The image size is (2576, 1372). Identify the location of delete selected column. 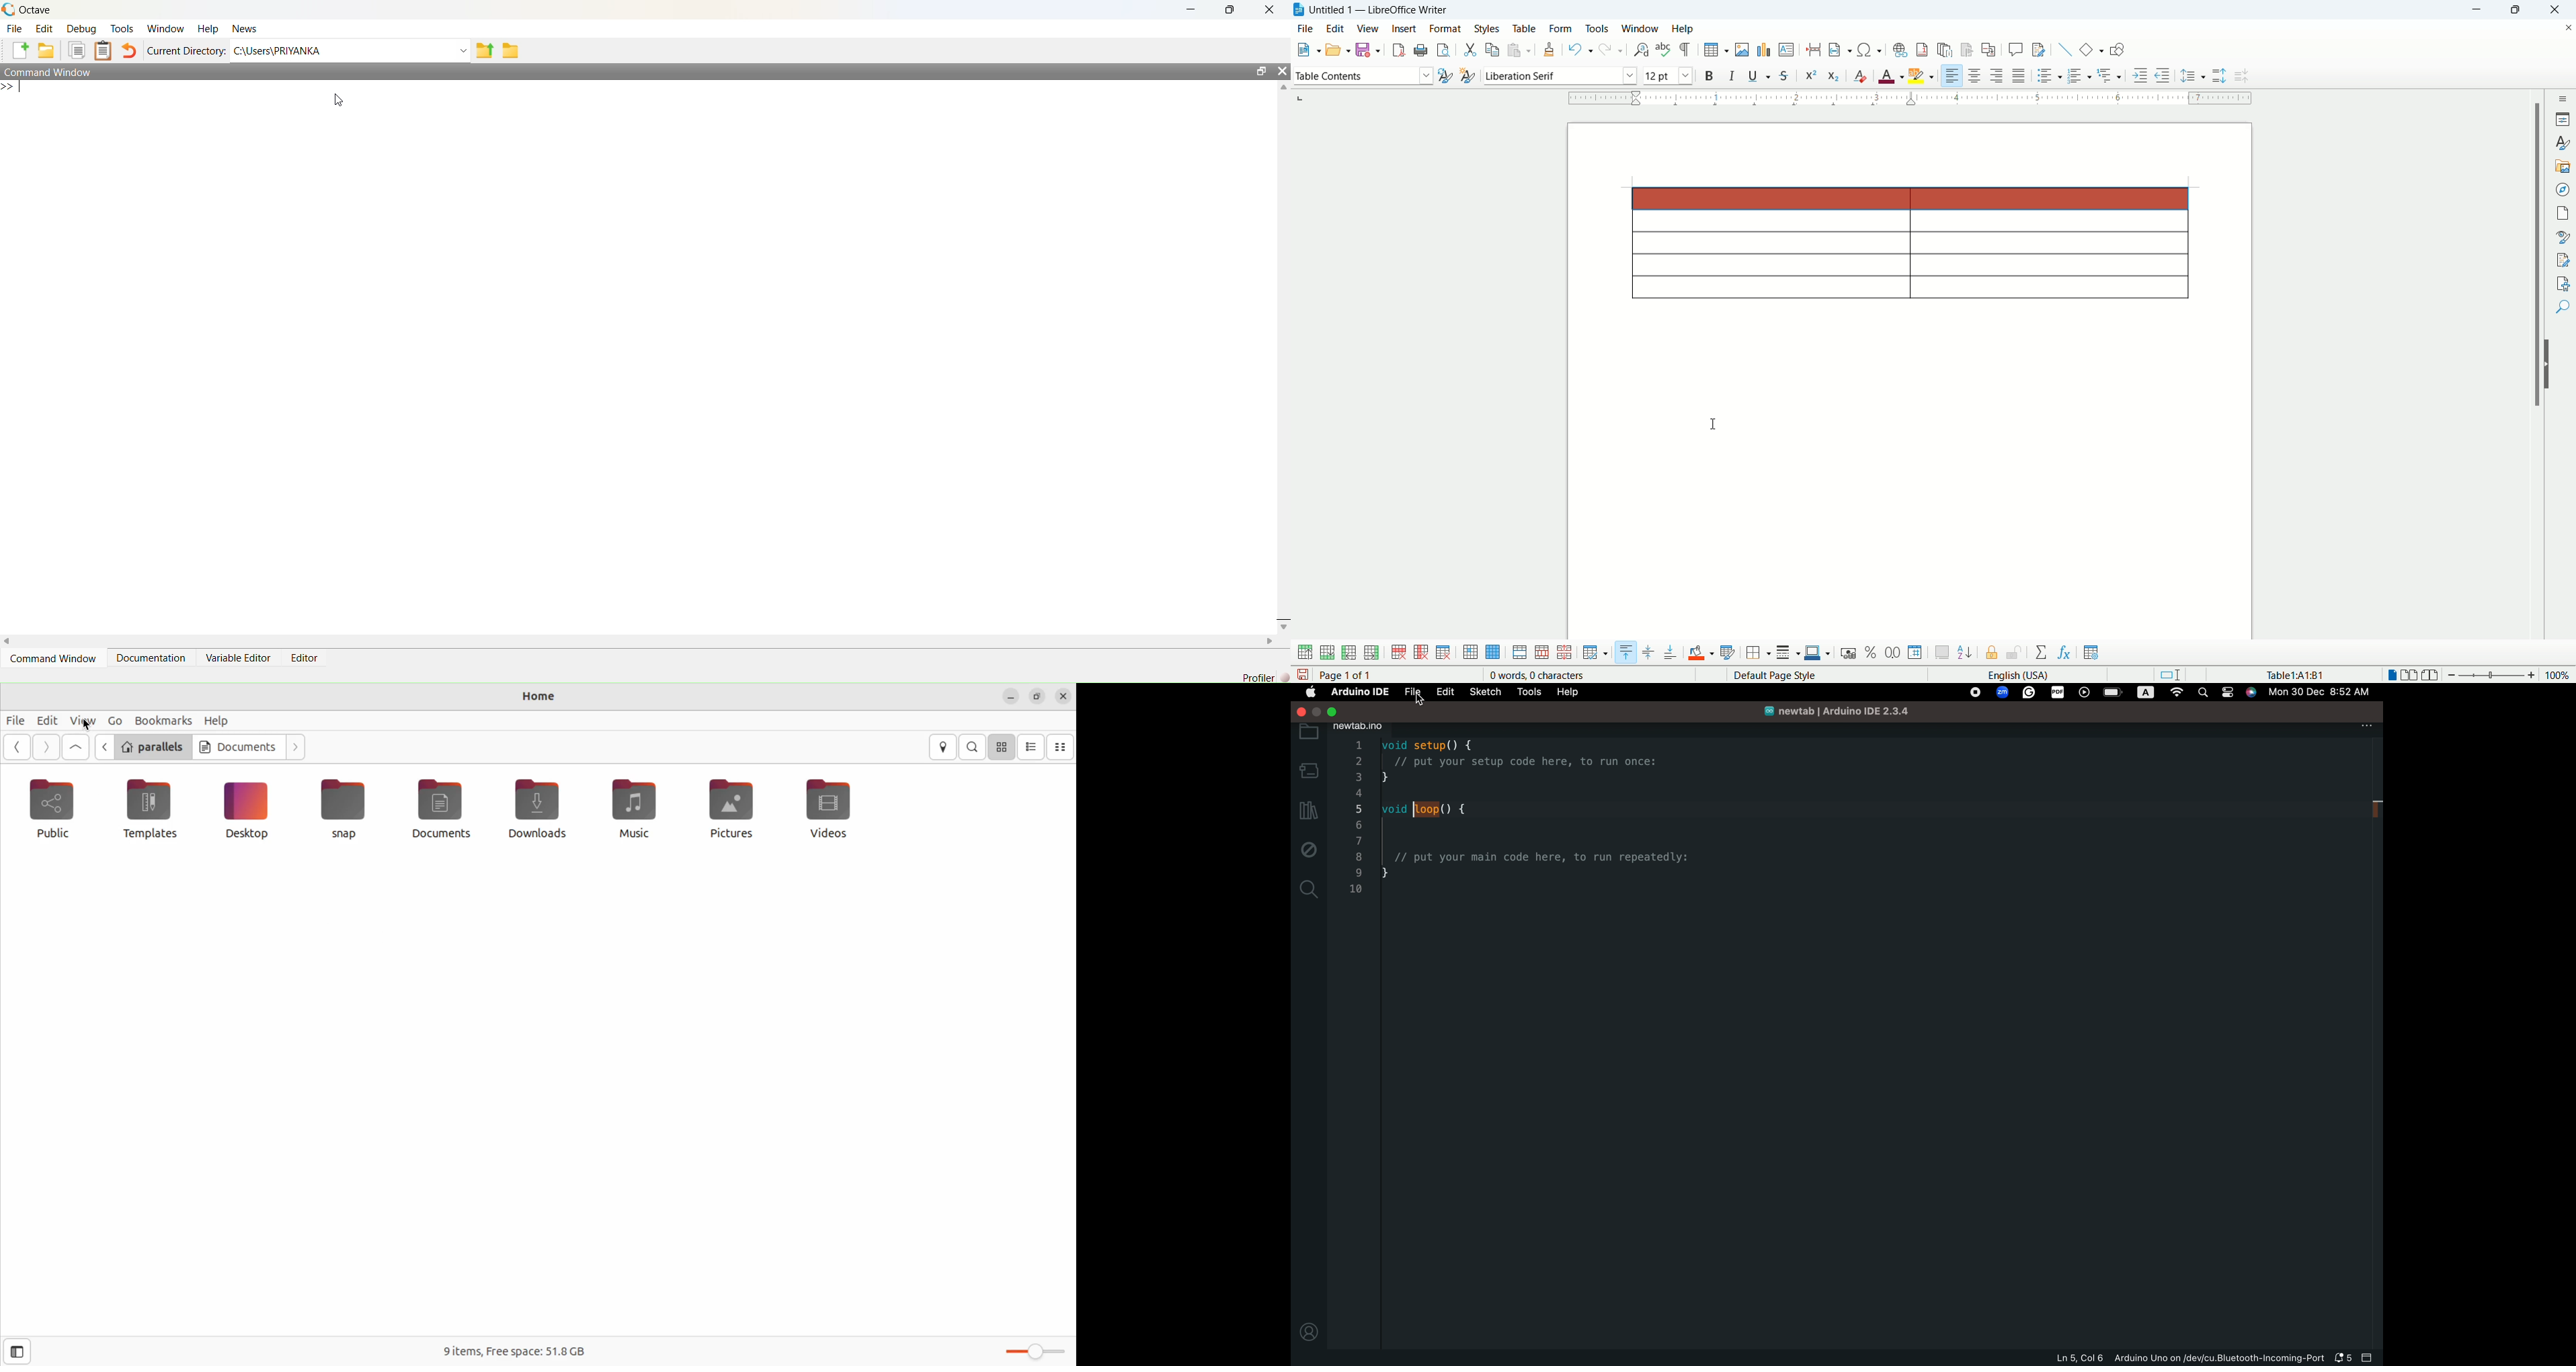
(1421, 653).